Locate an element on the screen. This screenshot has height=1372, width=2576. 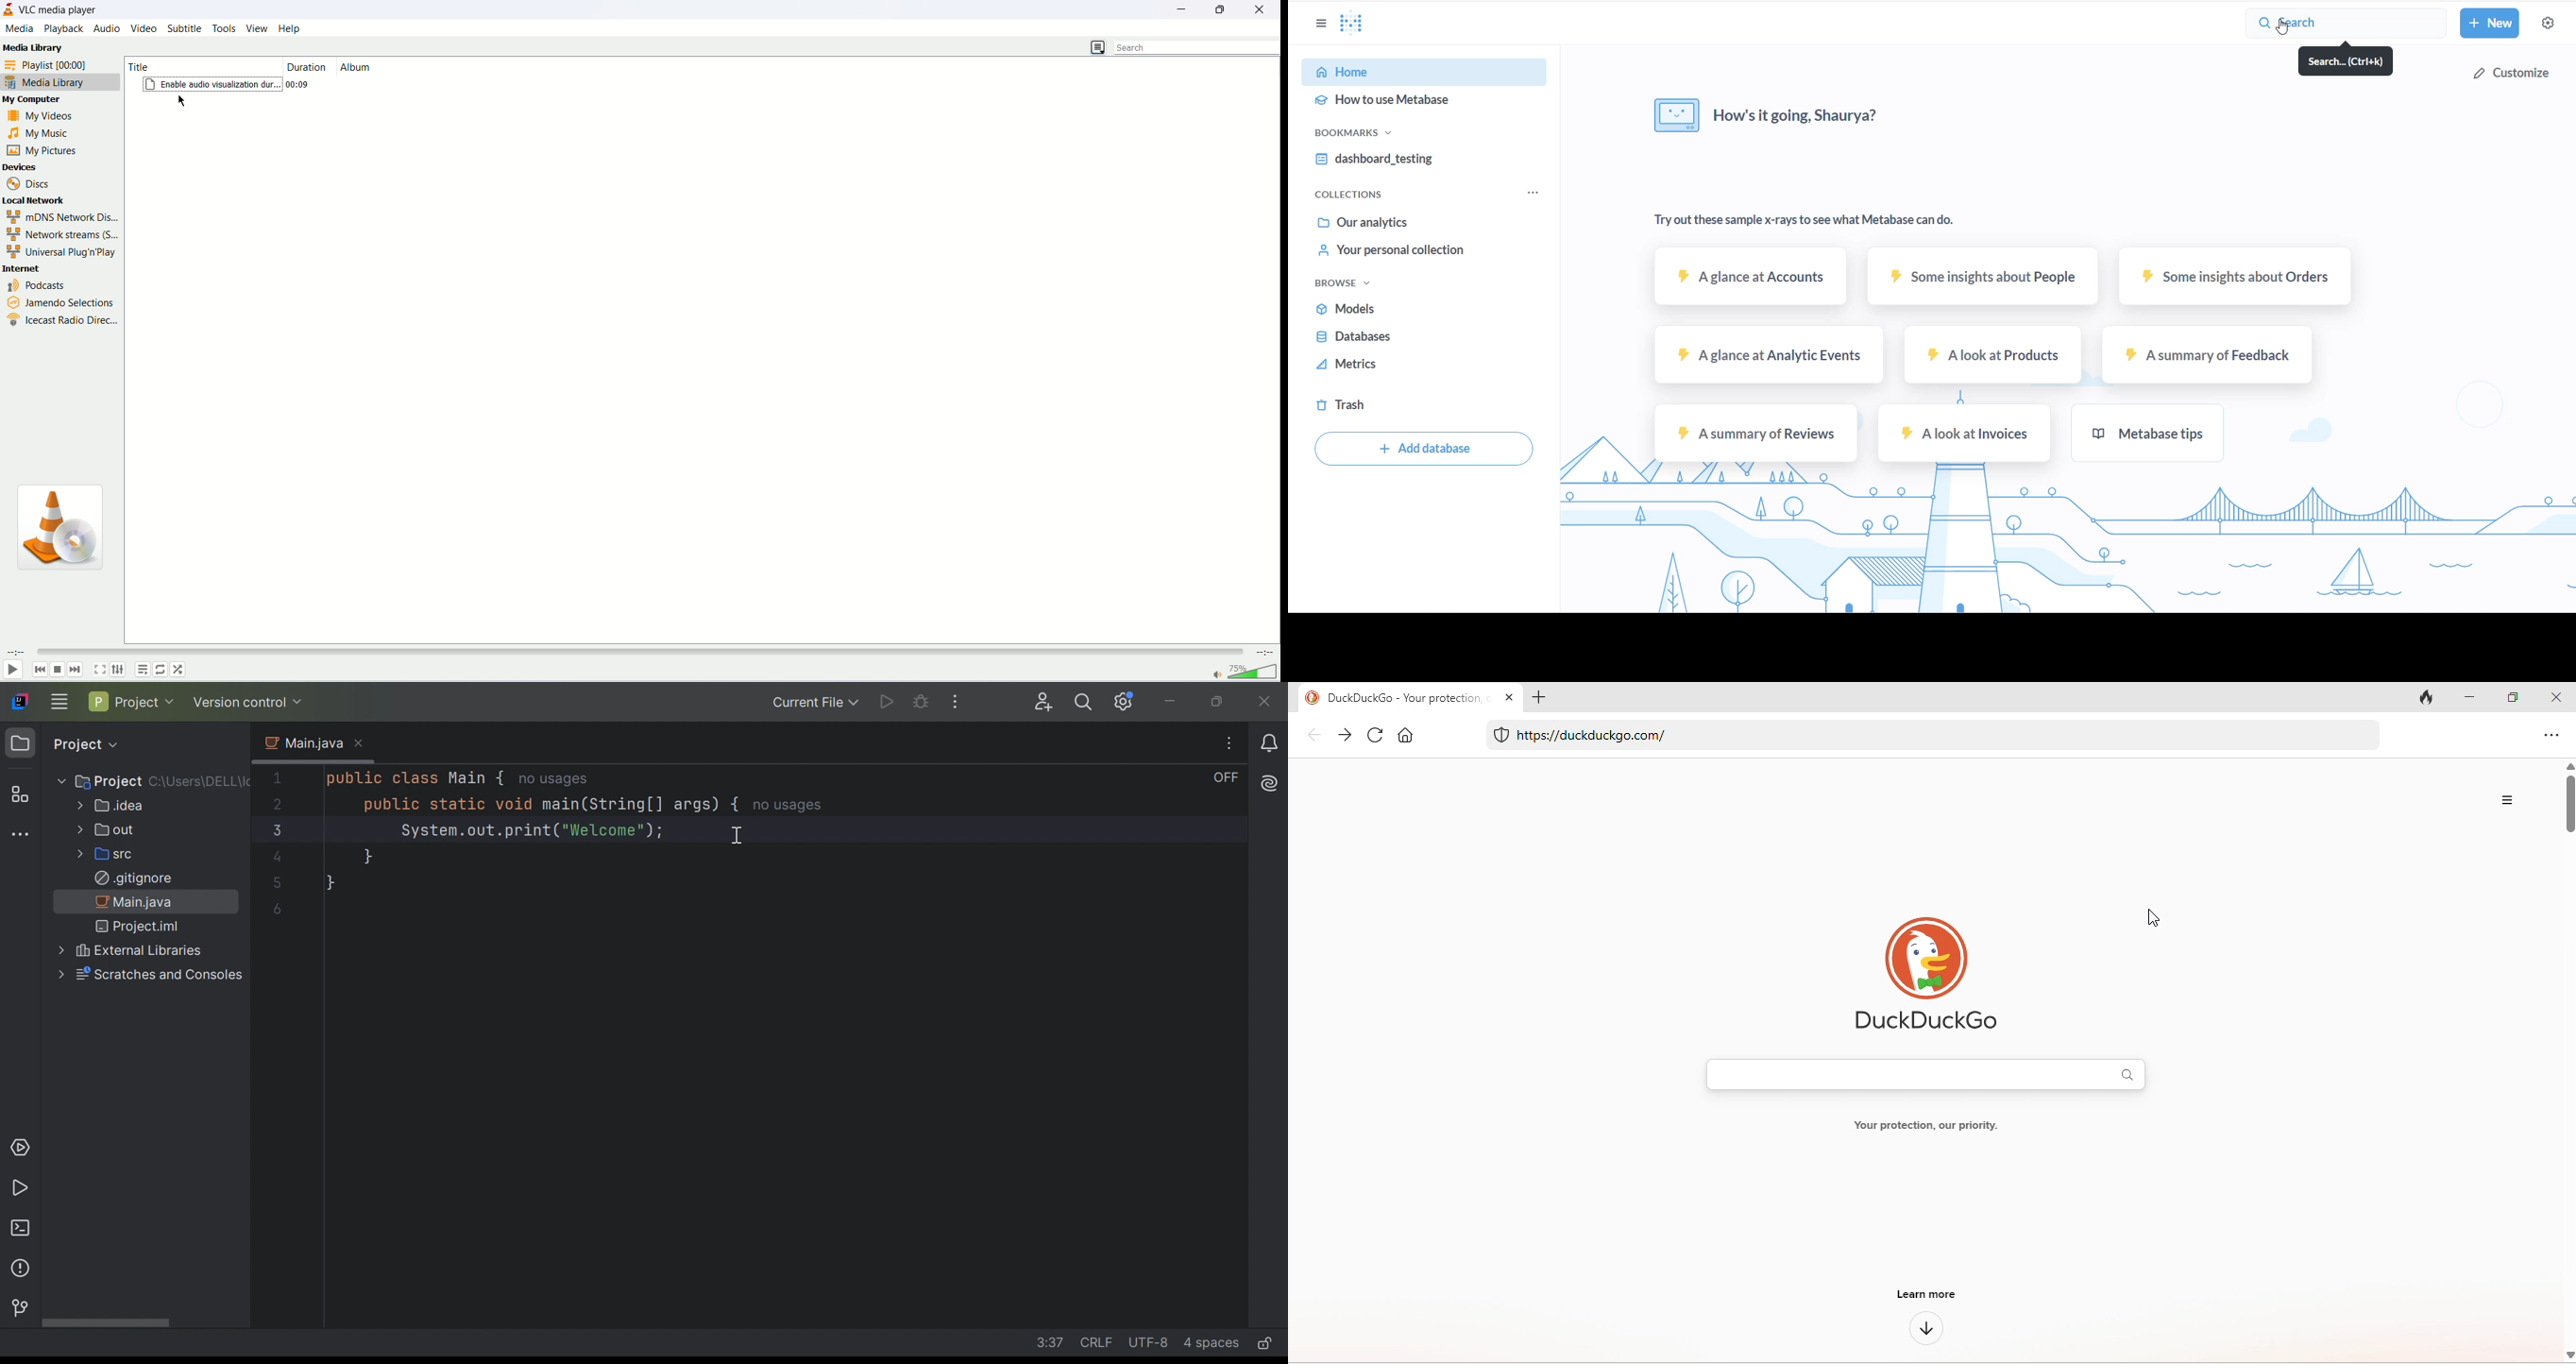
subtitle is located at coordinates (186, 28).